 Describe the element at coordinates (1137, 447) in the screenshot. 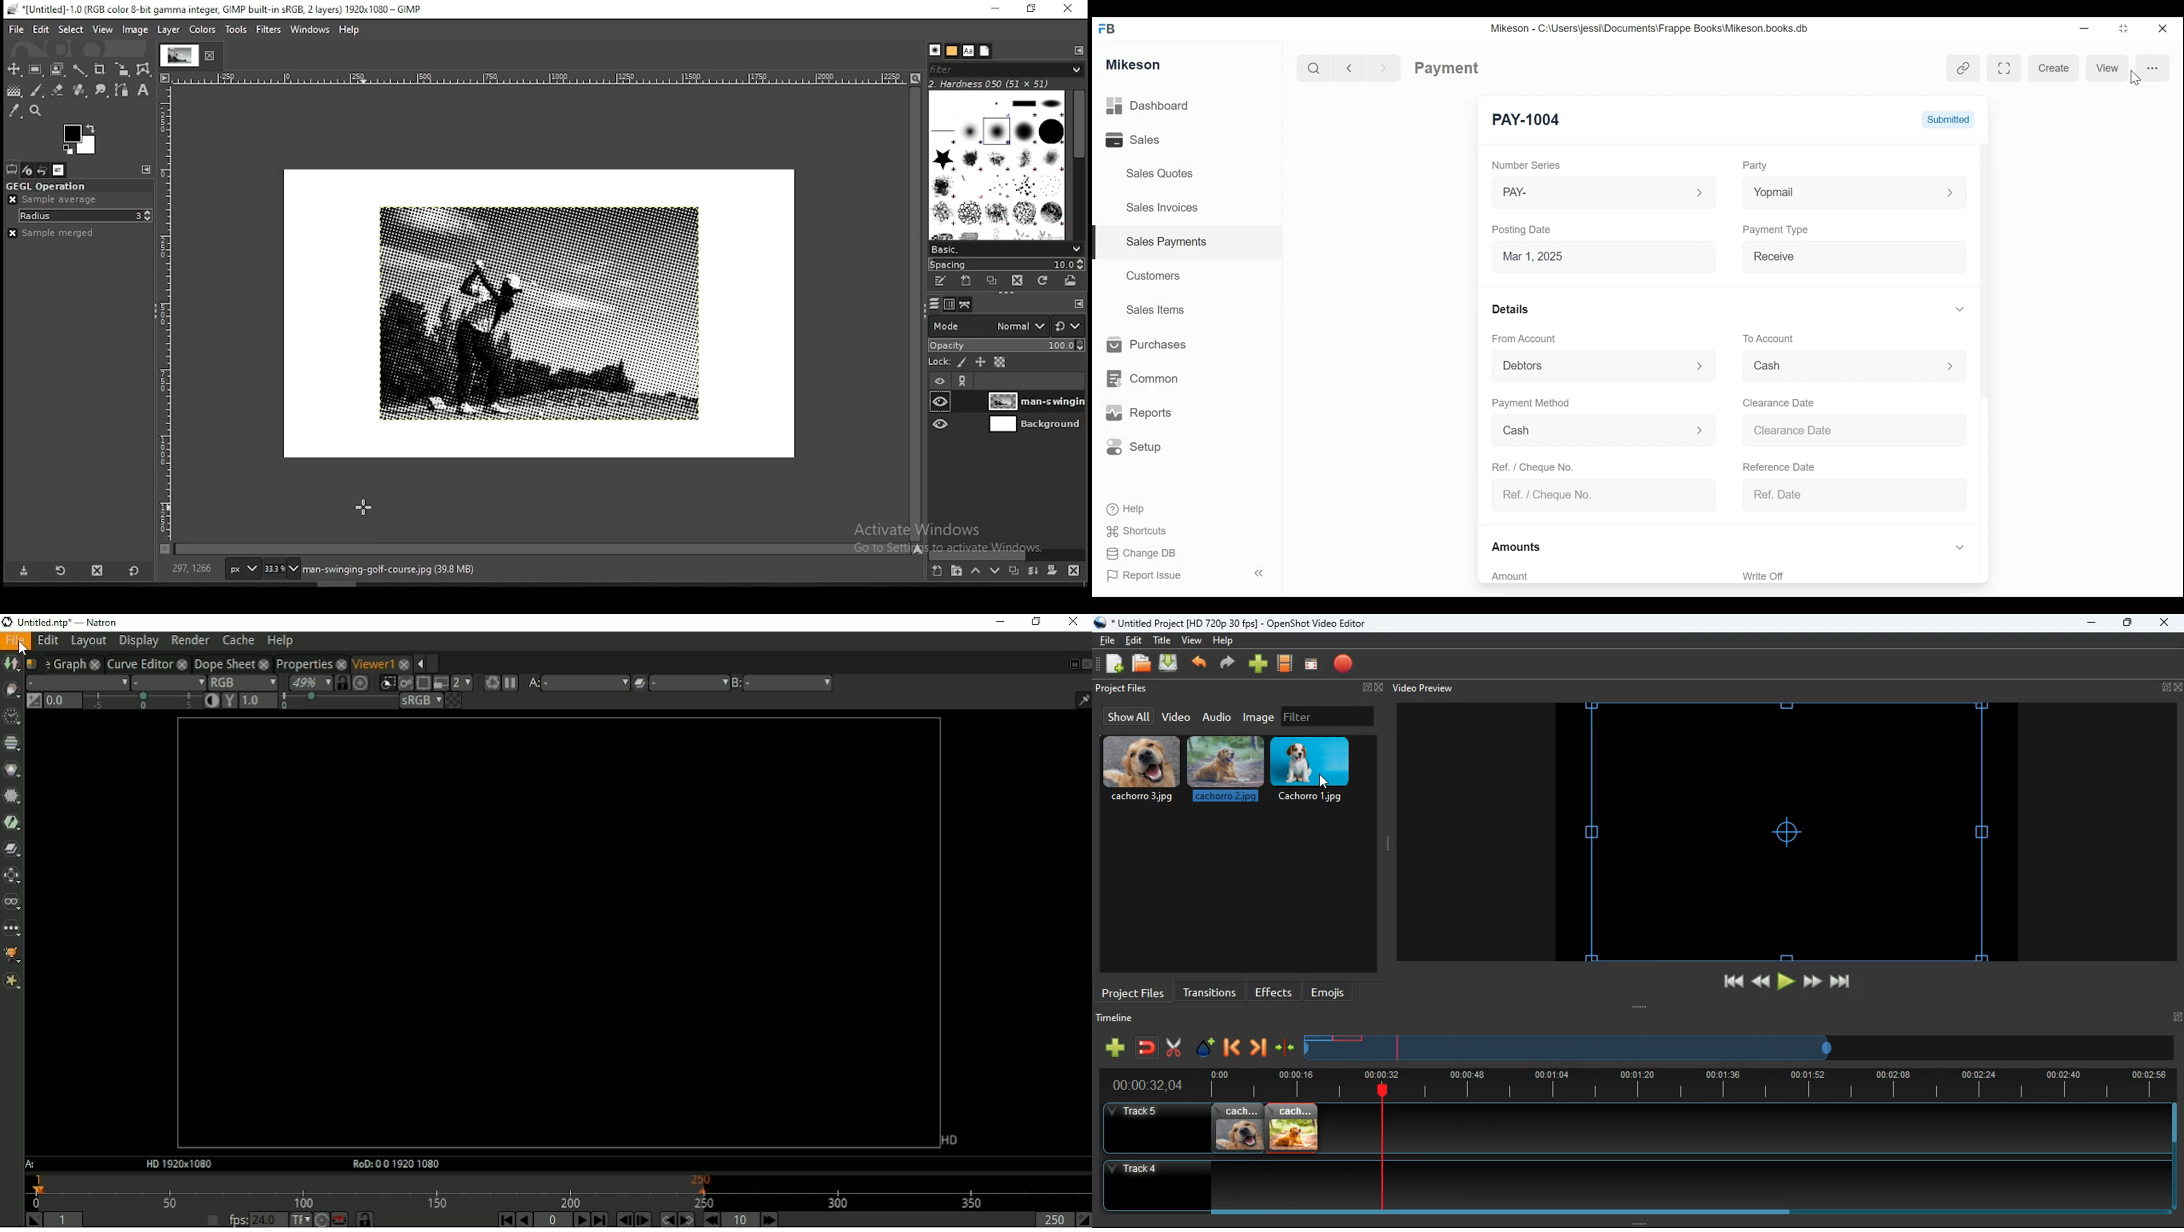

I see `Setup` at that location.